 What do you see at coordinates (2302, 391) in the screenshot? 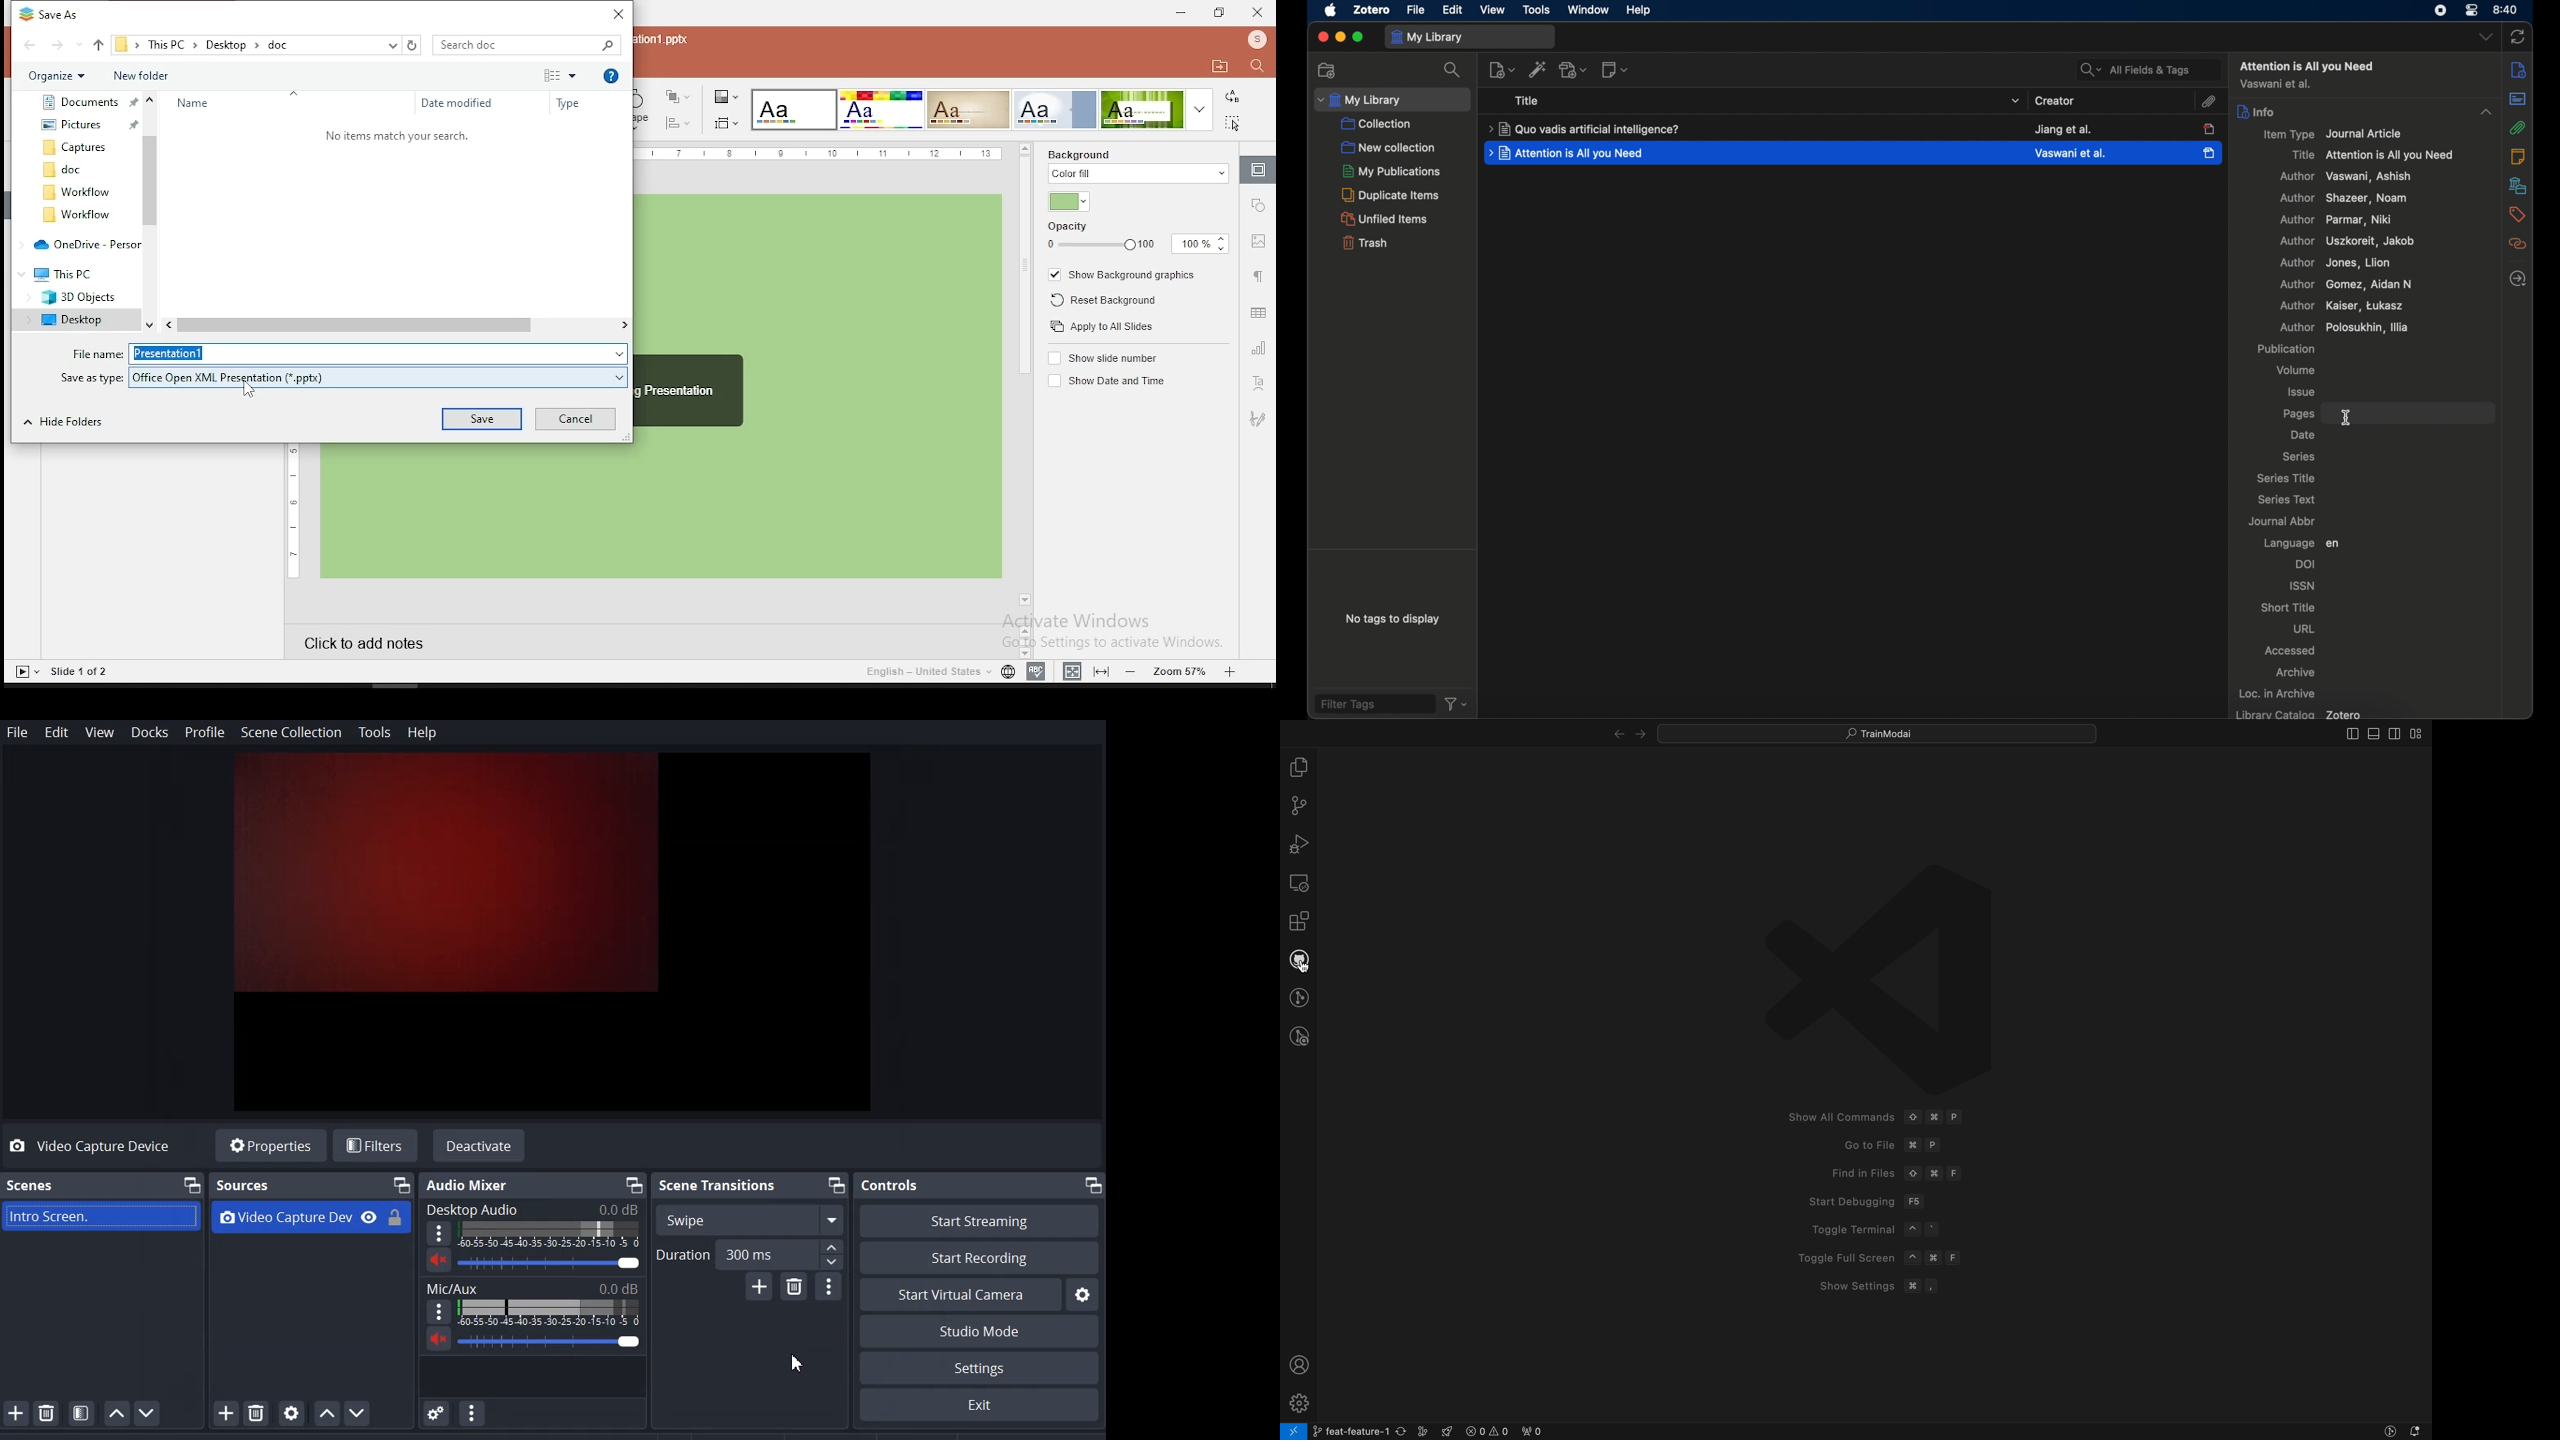
I see `issue` at bounding box center [2302, 391].